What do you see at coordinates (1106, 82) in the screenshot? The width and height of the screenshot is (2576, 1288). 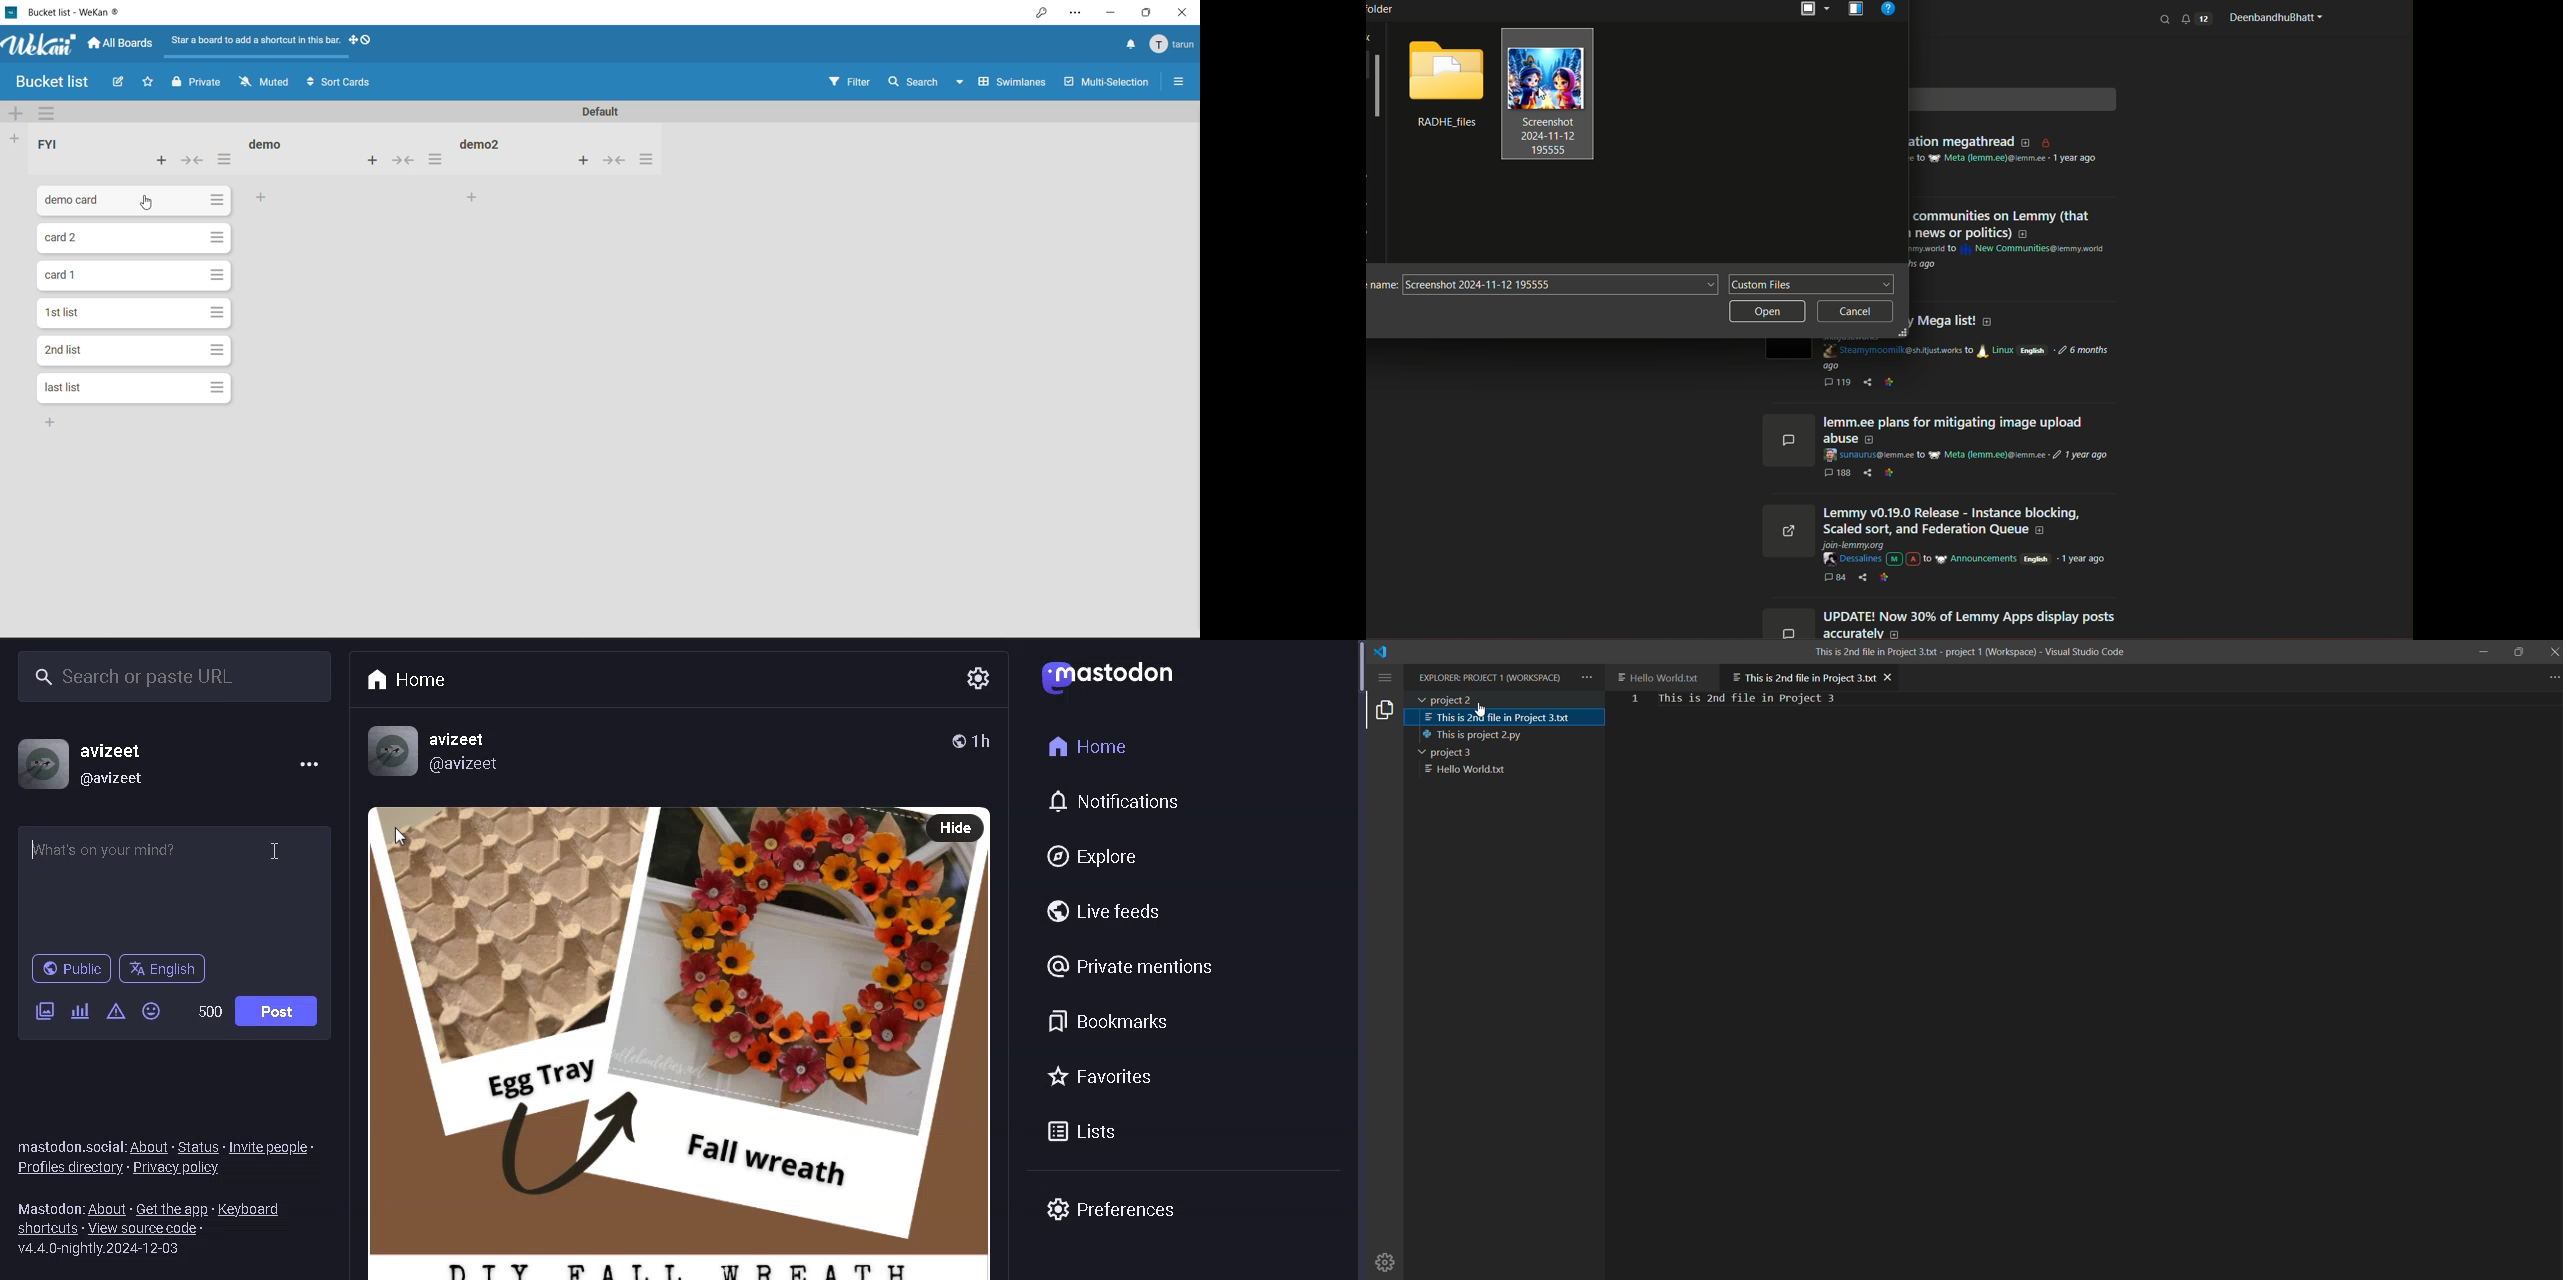 I see `multi selection` at bounding box center [1106, 82].